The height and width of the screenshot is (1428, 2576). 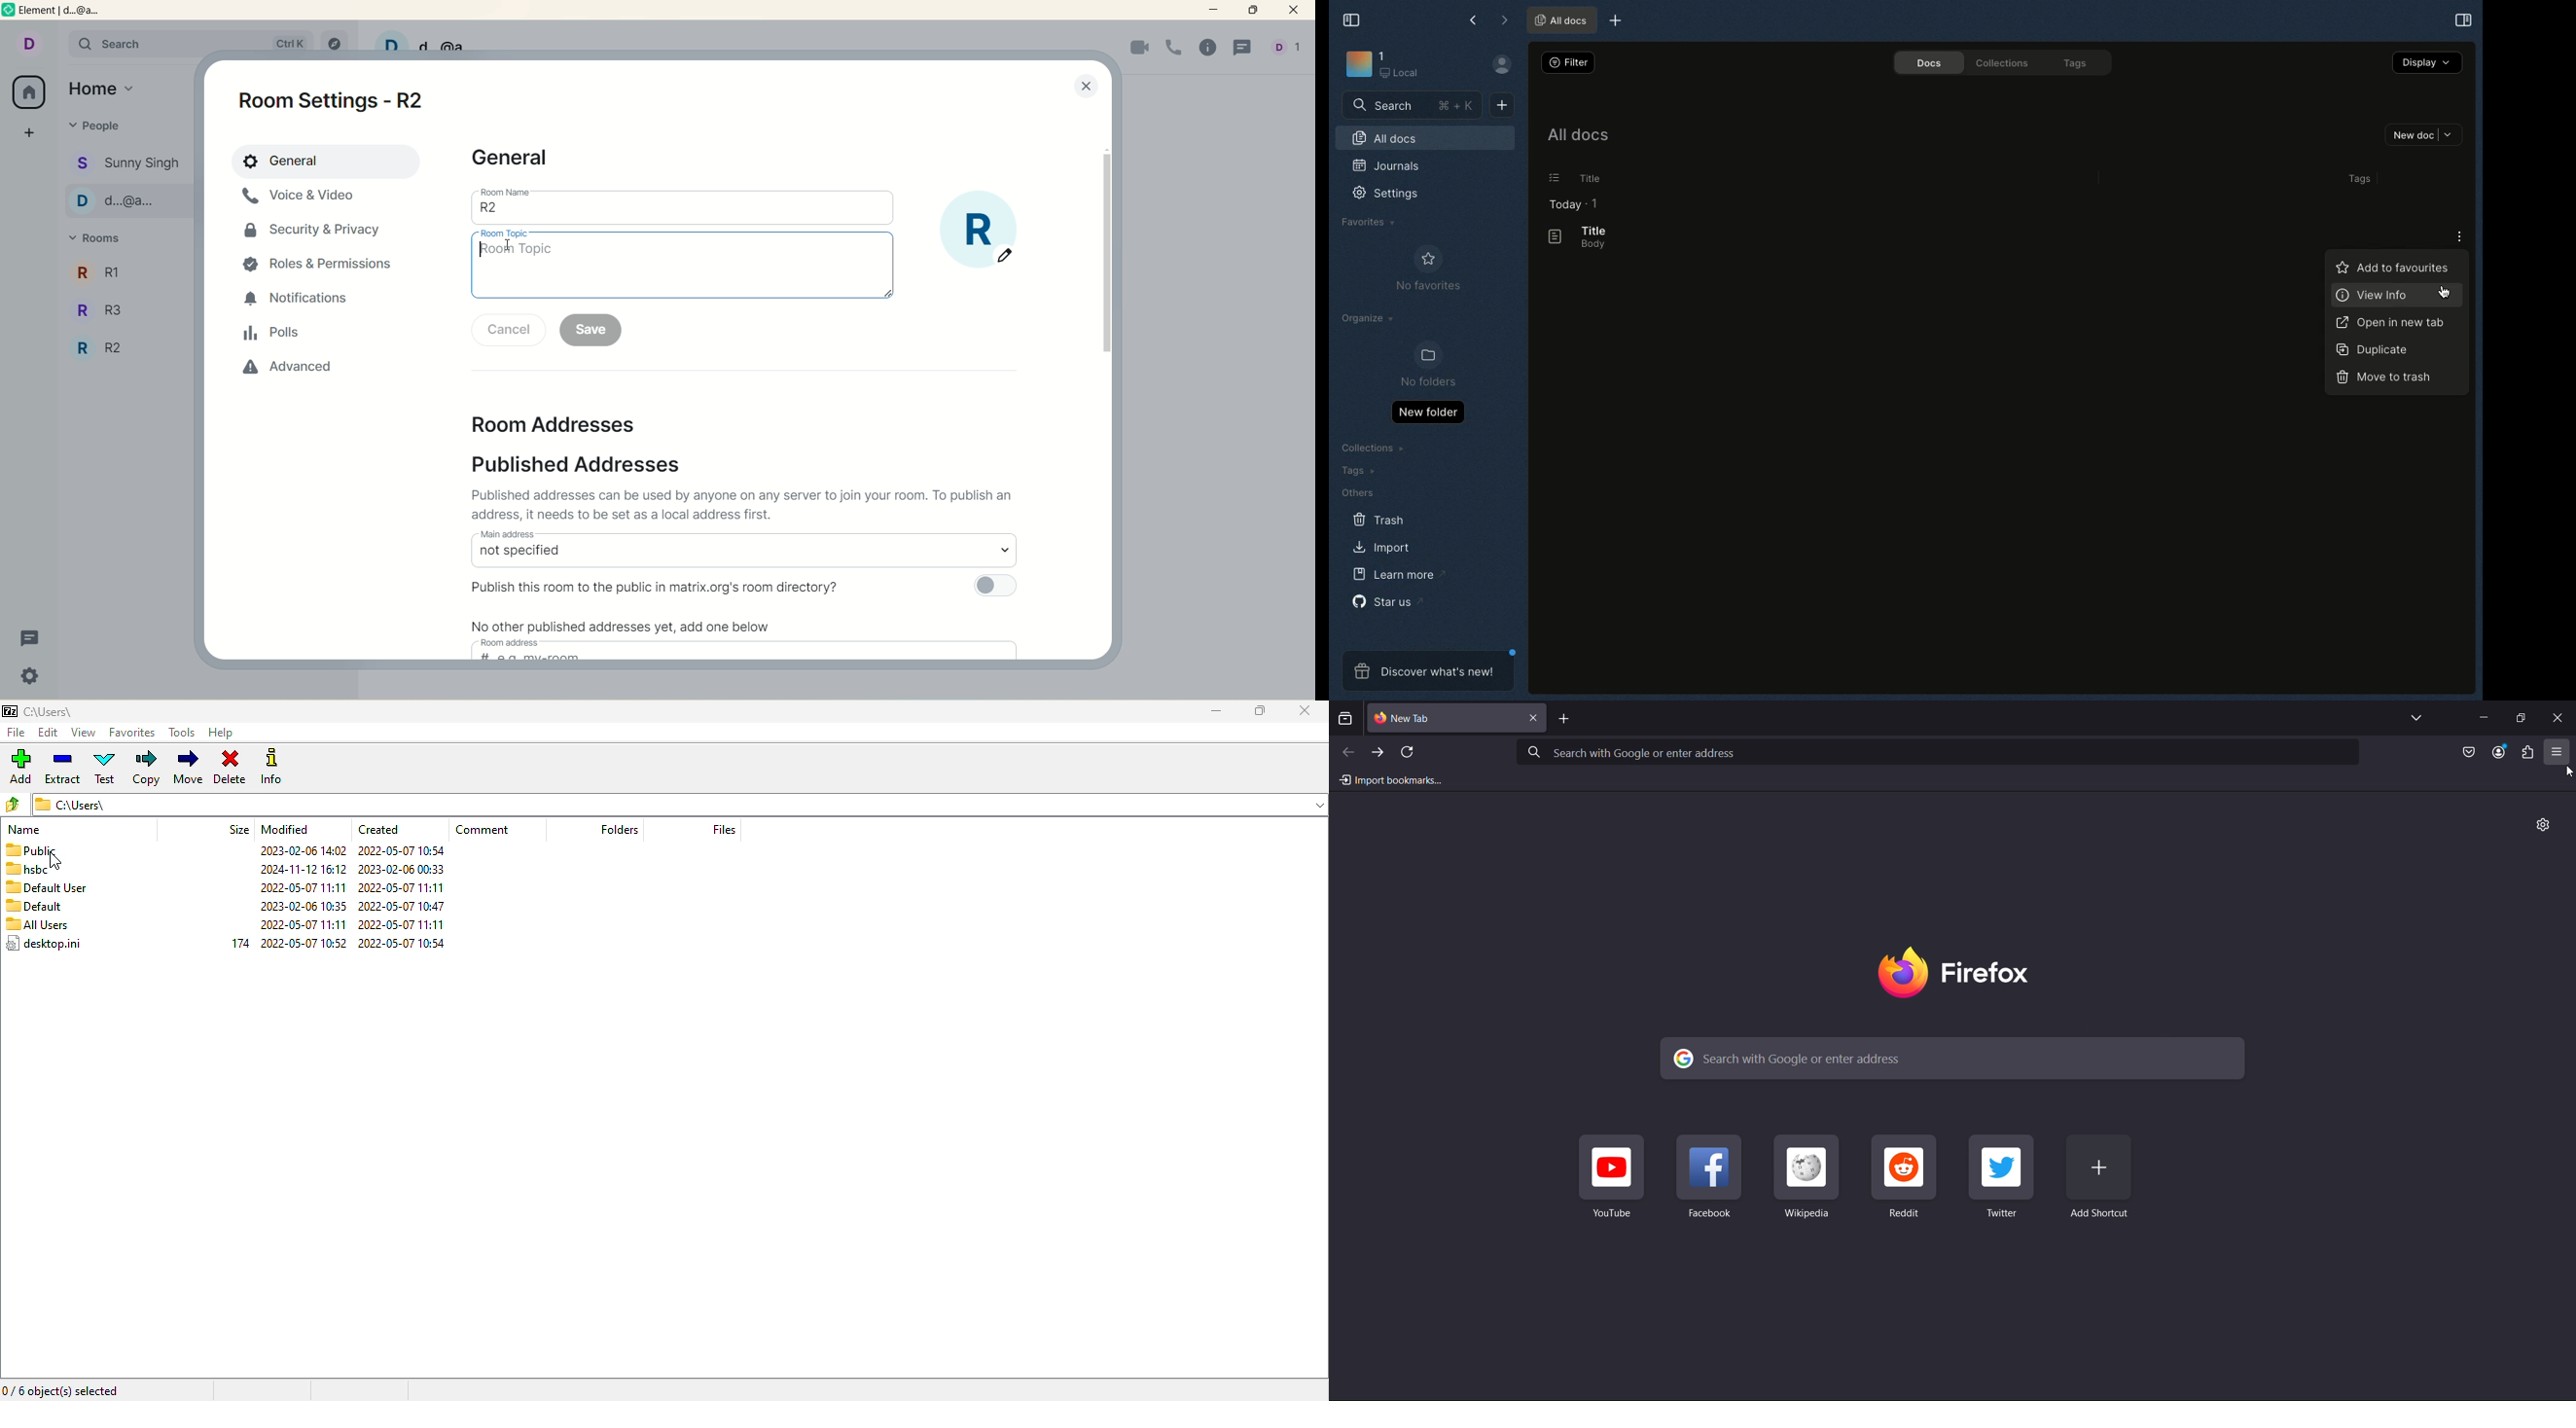 I want to click on rooms, so click(x=100, y=239).